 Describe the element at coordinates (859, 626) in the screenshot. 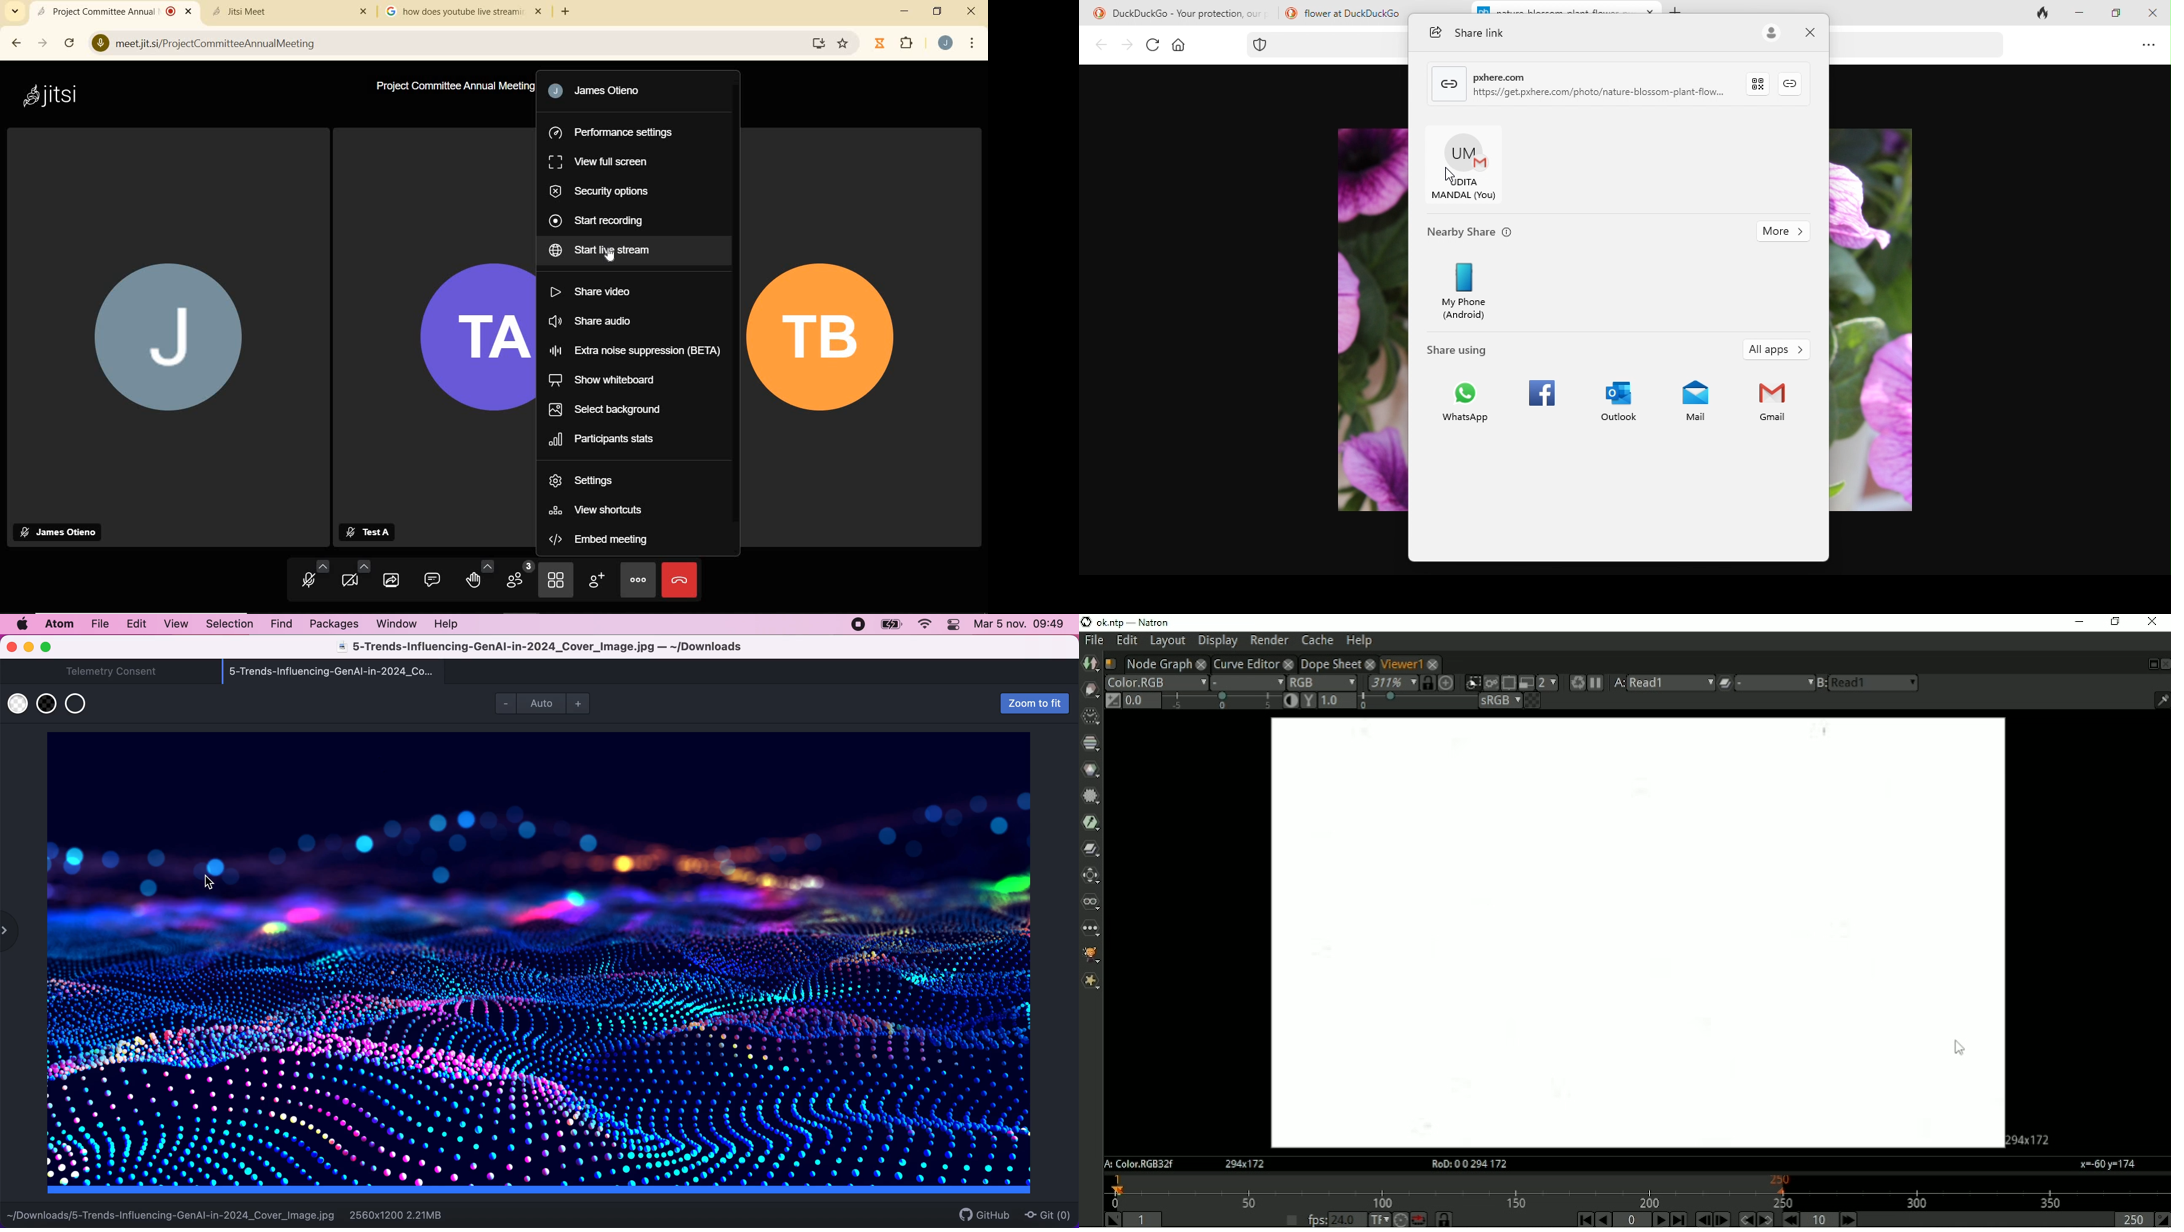

I see `recording stopped` at that location.